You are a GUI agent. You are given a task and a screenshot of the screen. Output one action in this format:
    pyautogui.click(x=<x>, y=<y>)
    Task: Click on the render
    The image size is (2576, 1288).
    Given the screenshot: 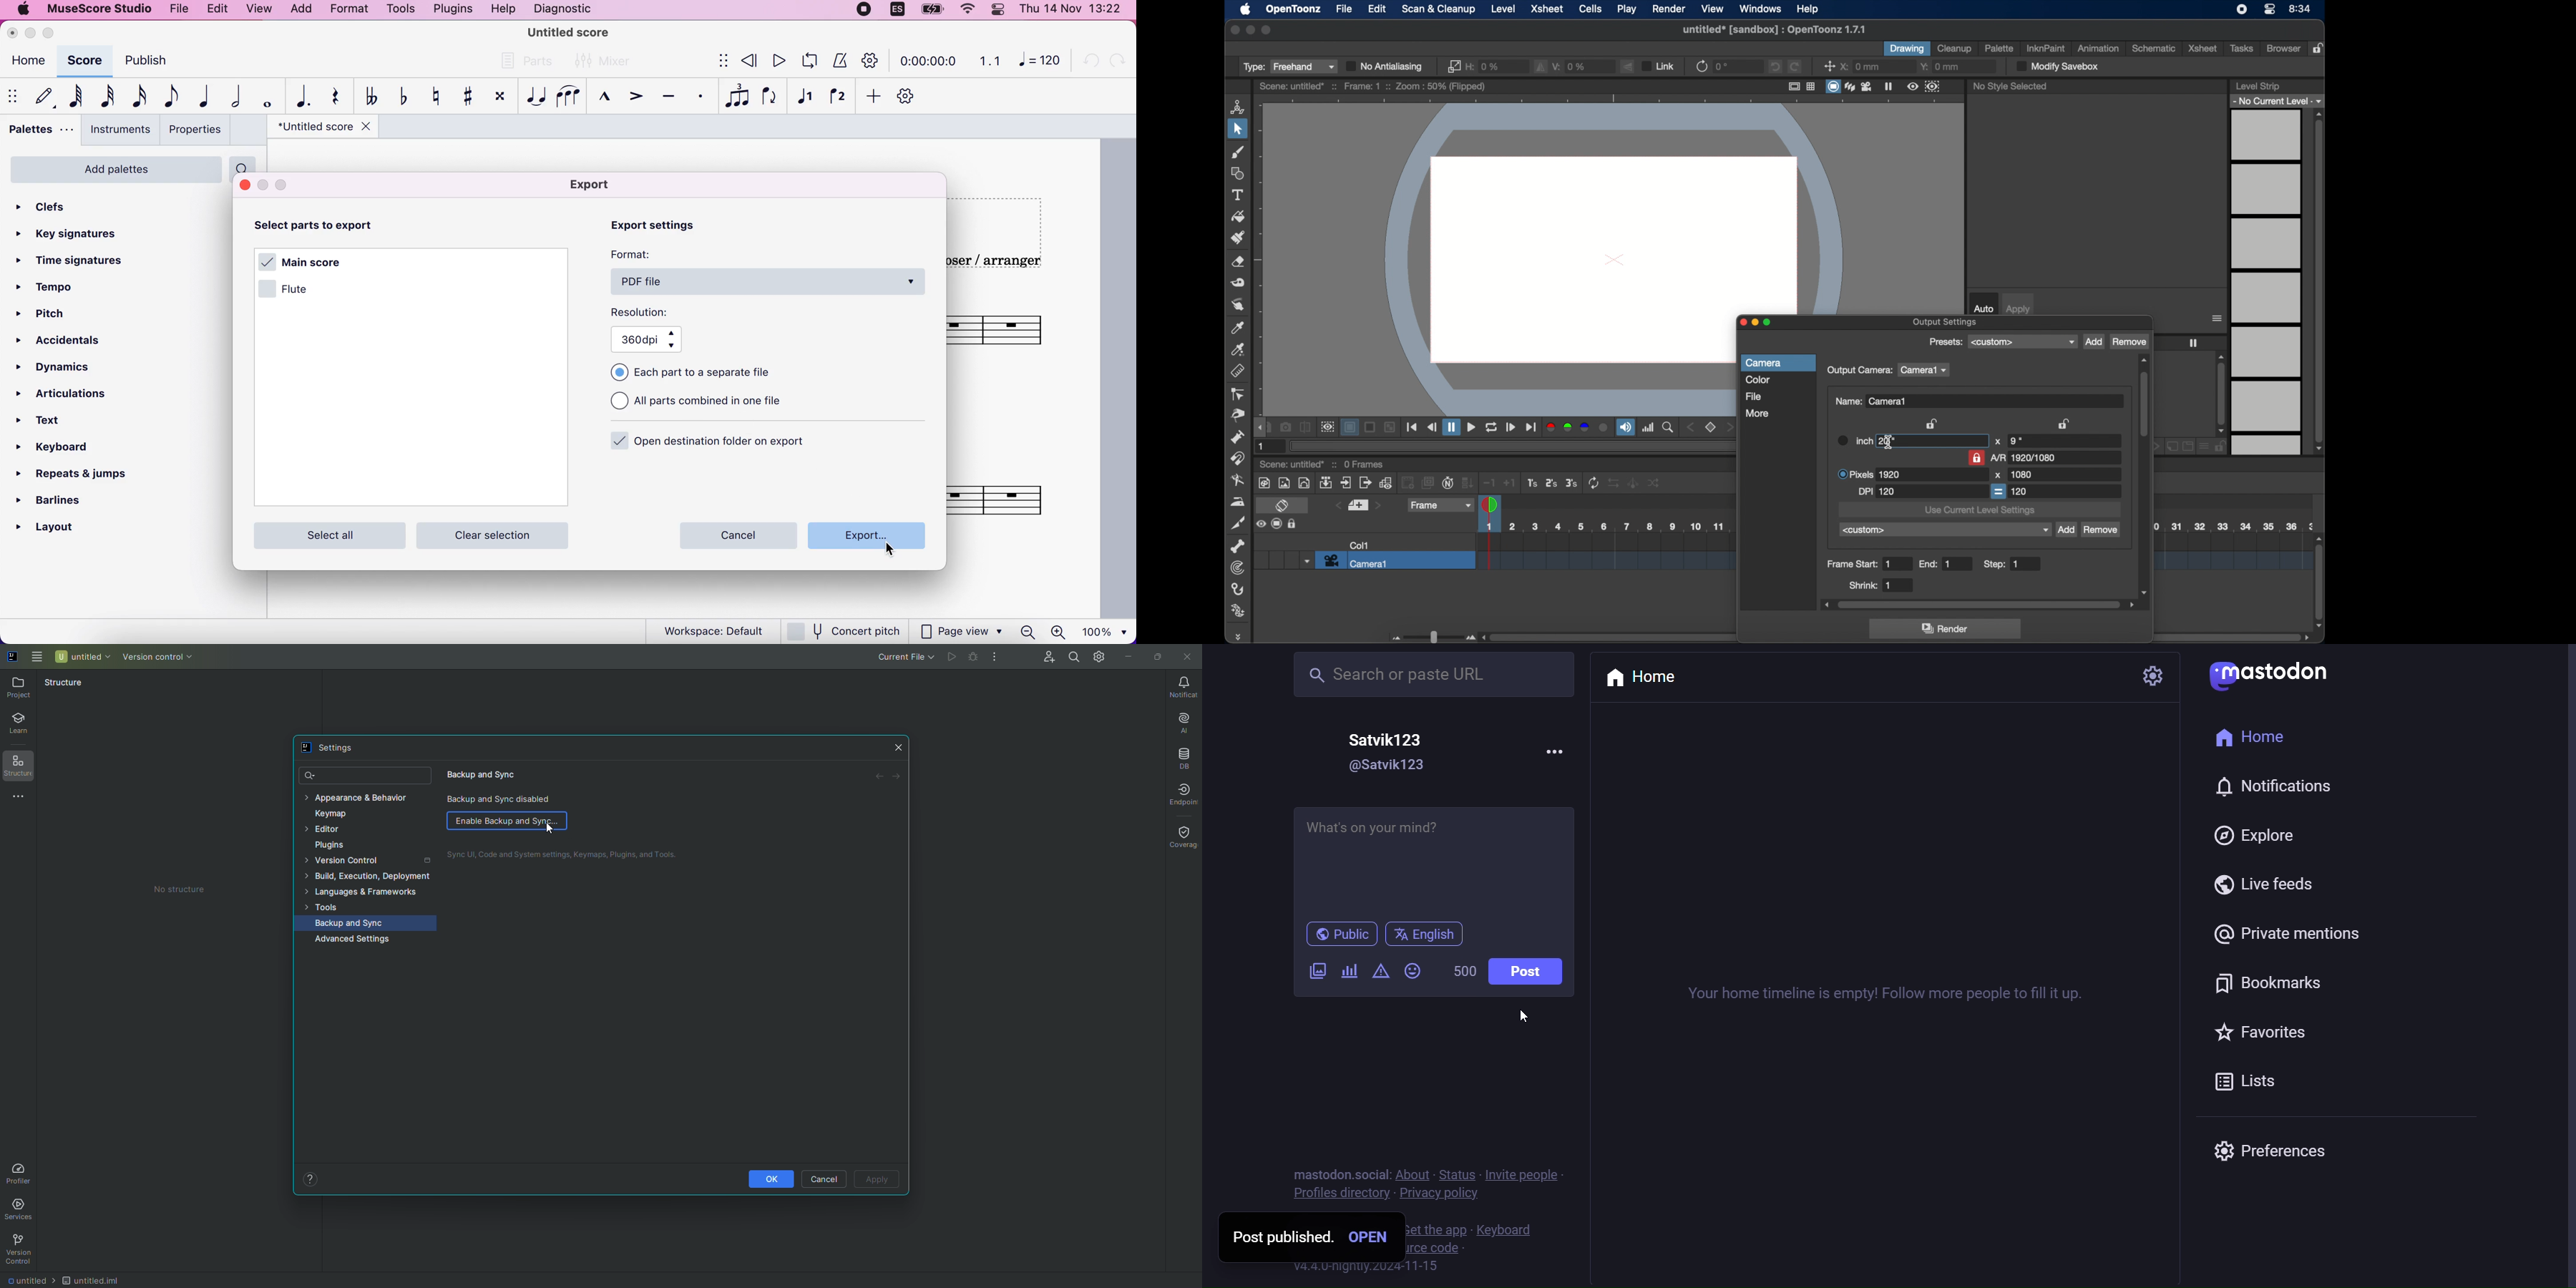 What is the action you would take?
    pyautogui.click(x=1947, y=629)
    